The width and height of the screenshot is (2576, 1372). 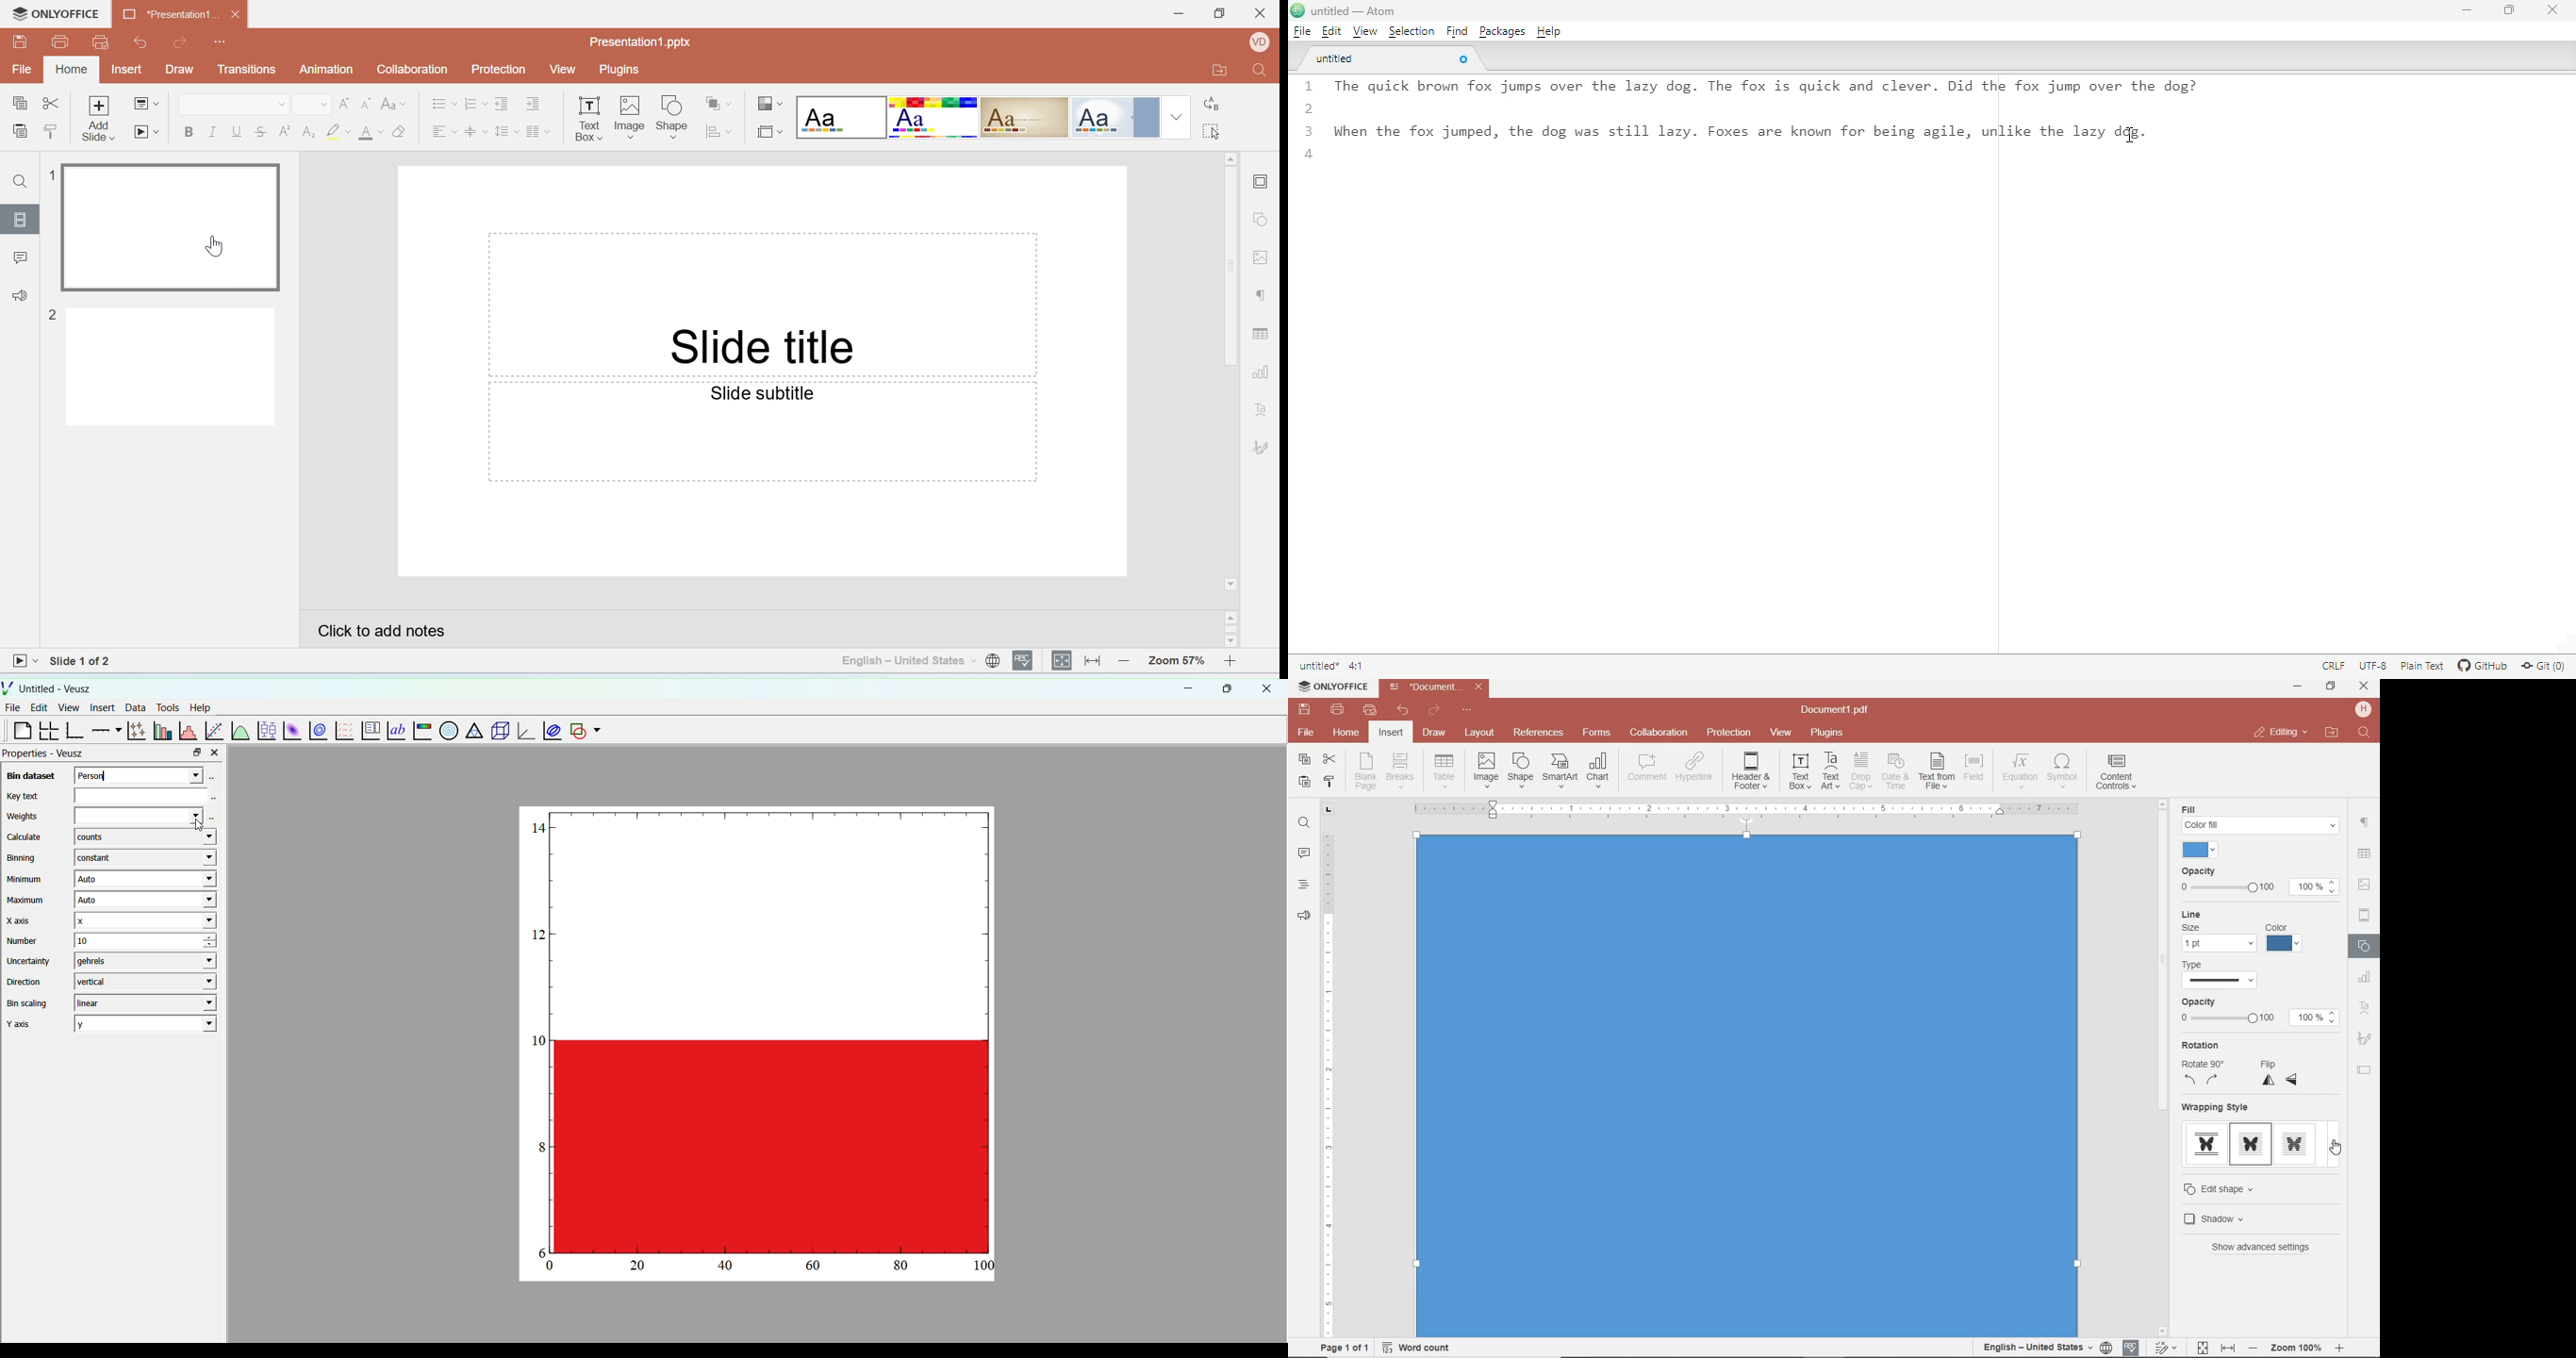 What do you see at coordinates (25, 662) in the screenshot?
I see `Start slideshow` at bounding box center [25, 662].